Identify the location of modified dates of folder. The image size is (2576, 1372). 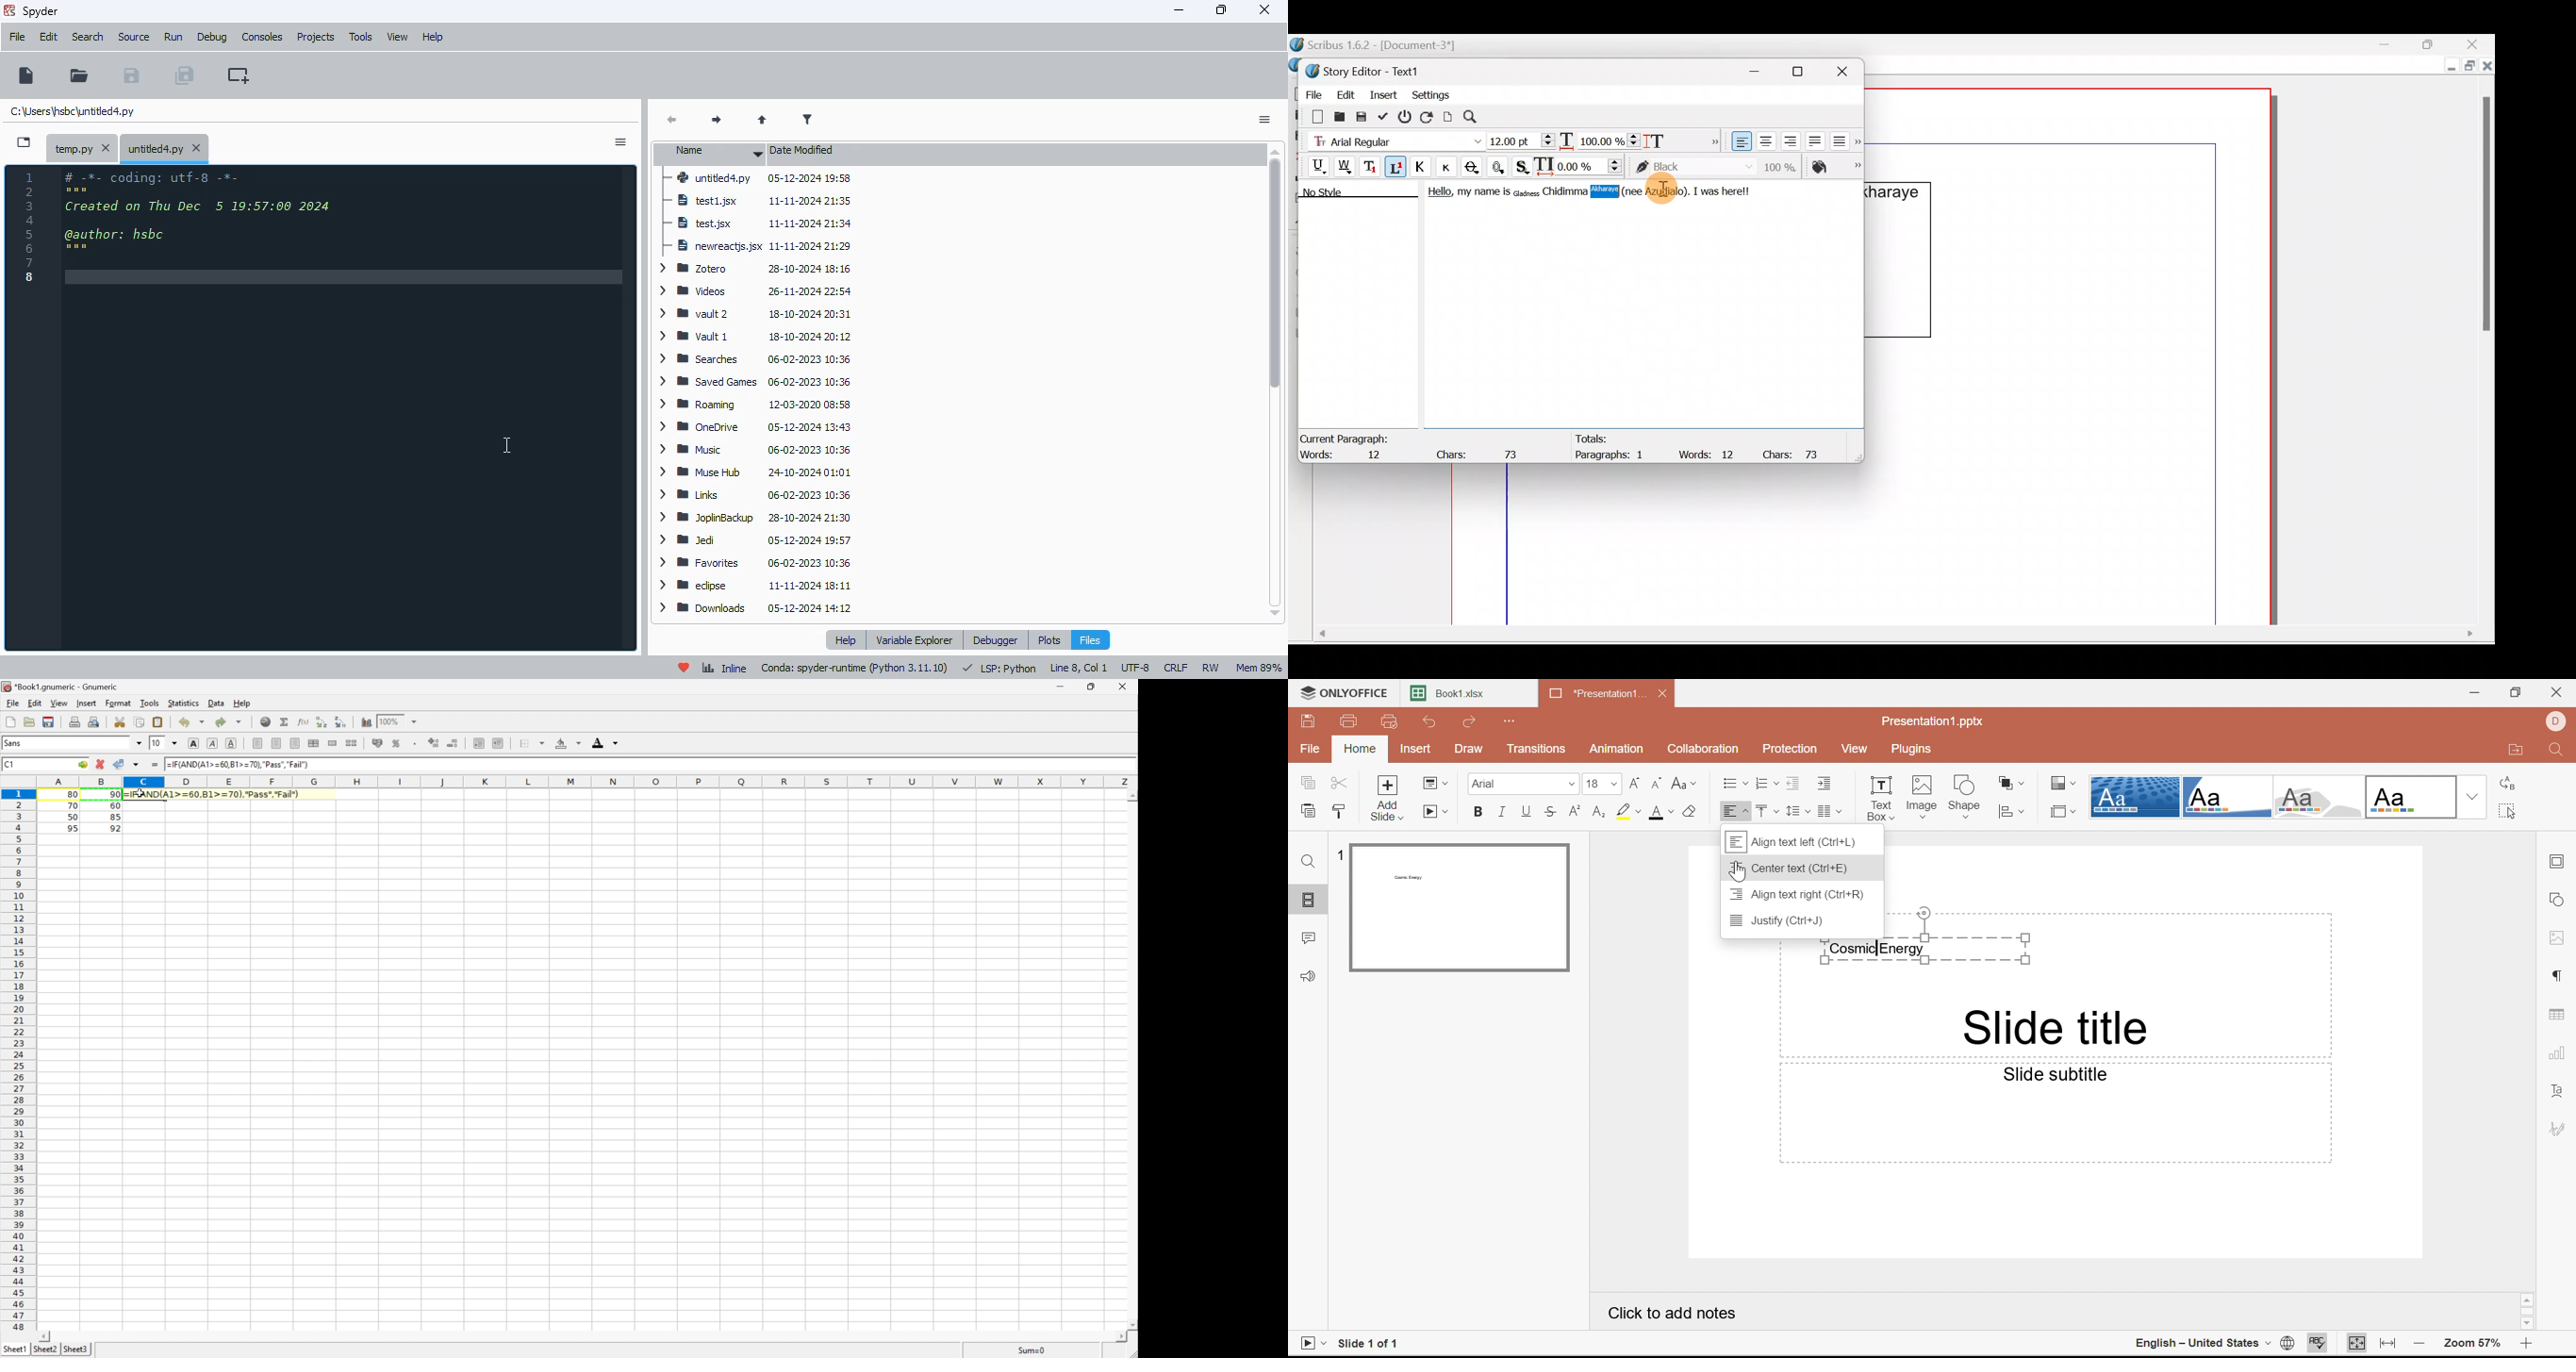
(826, 395).